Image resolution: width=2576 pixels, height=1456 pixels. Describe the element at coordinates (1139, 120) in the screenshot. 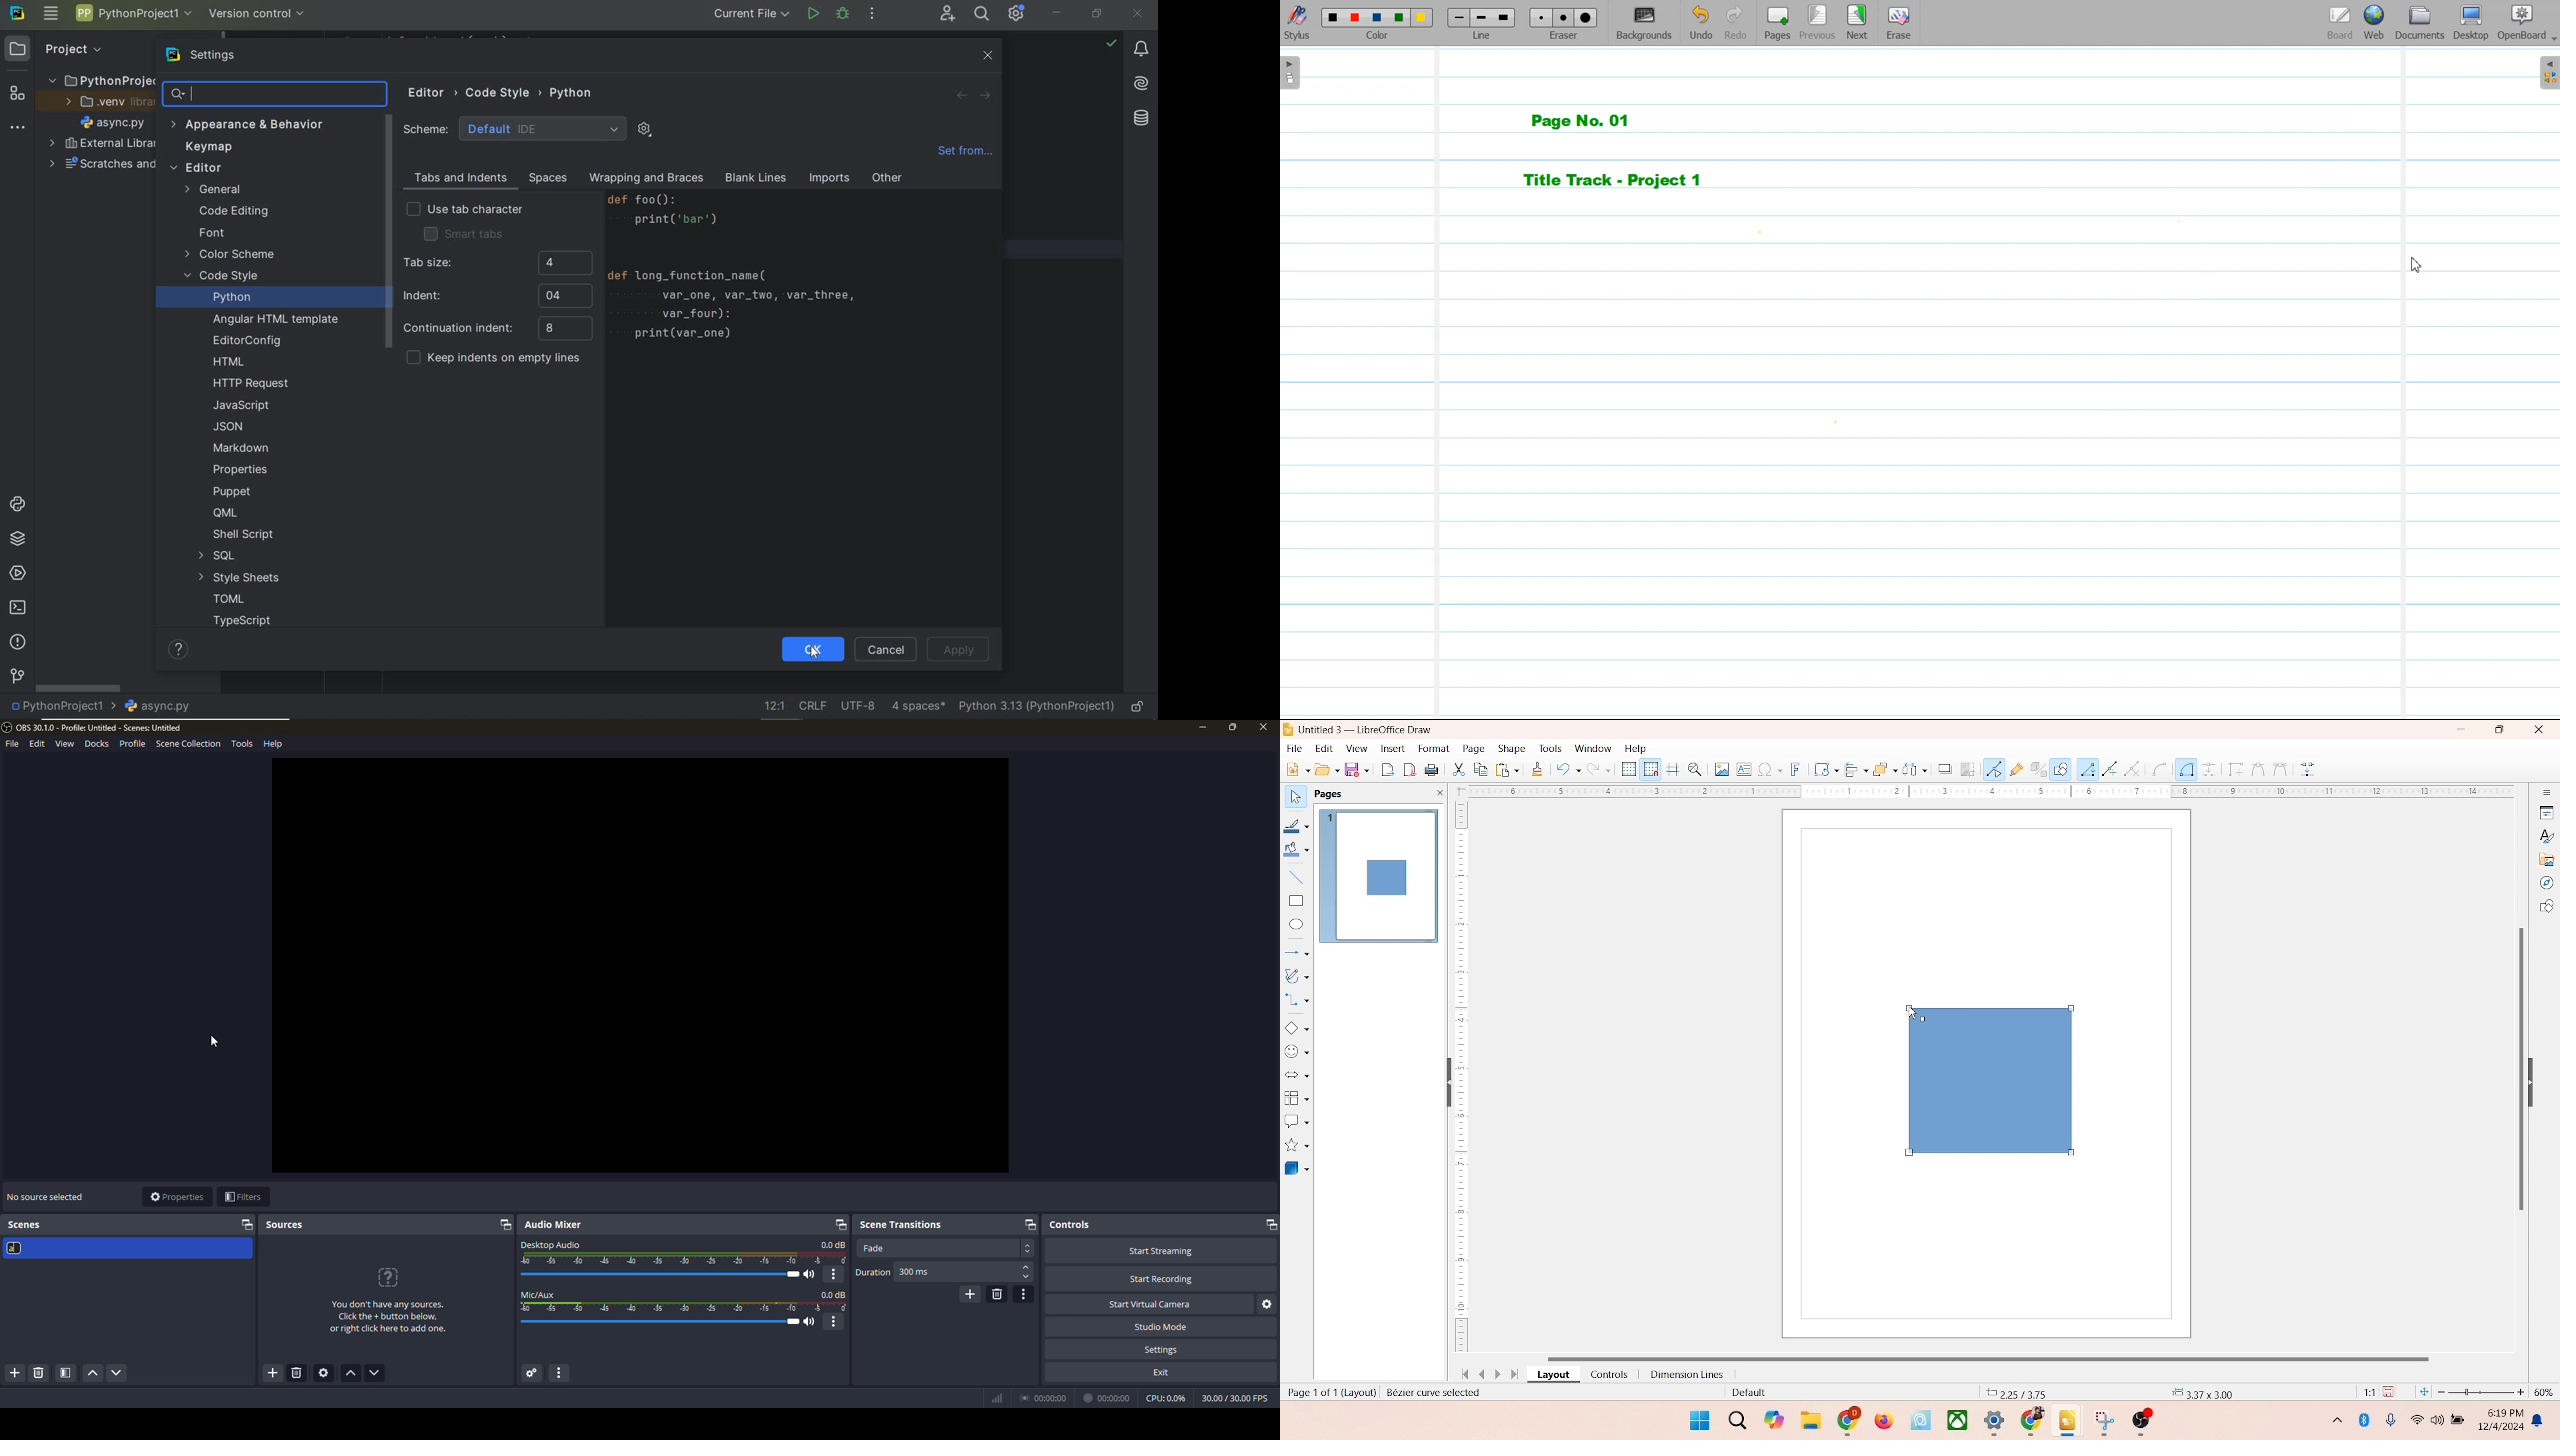

I see `database` at that location.